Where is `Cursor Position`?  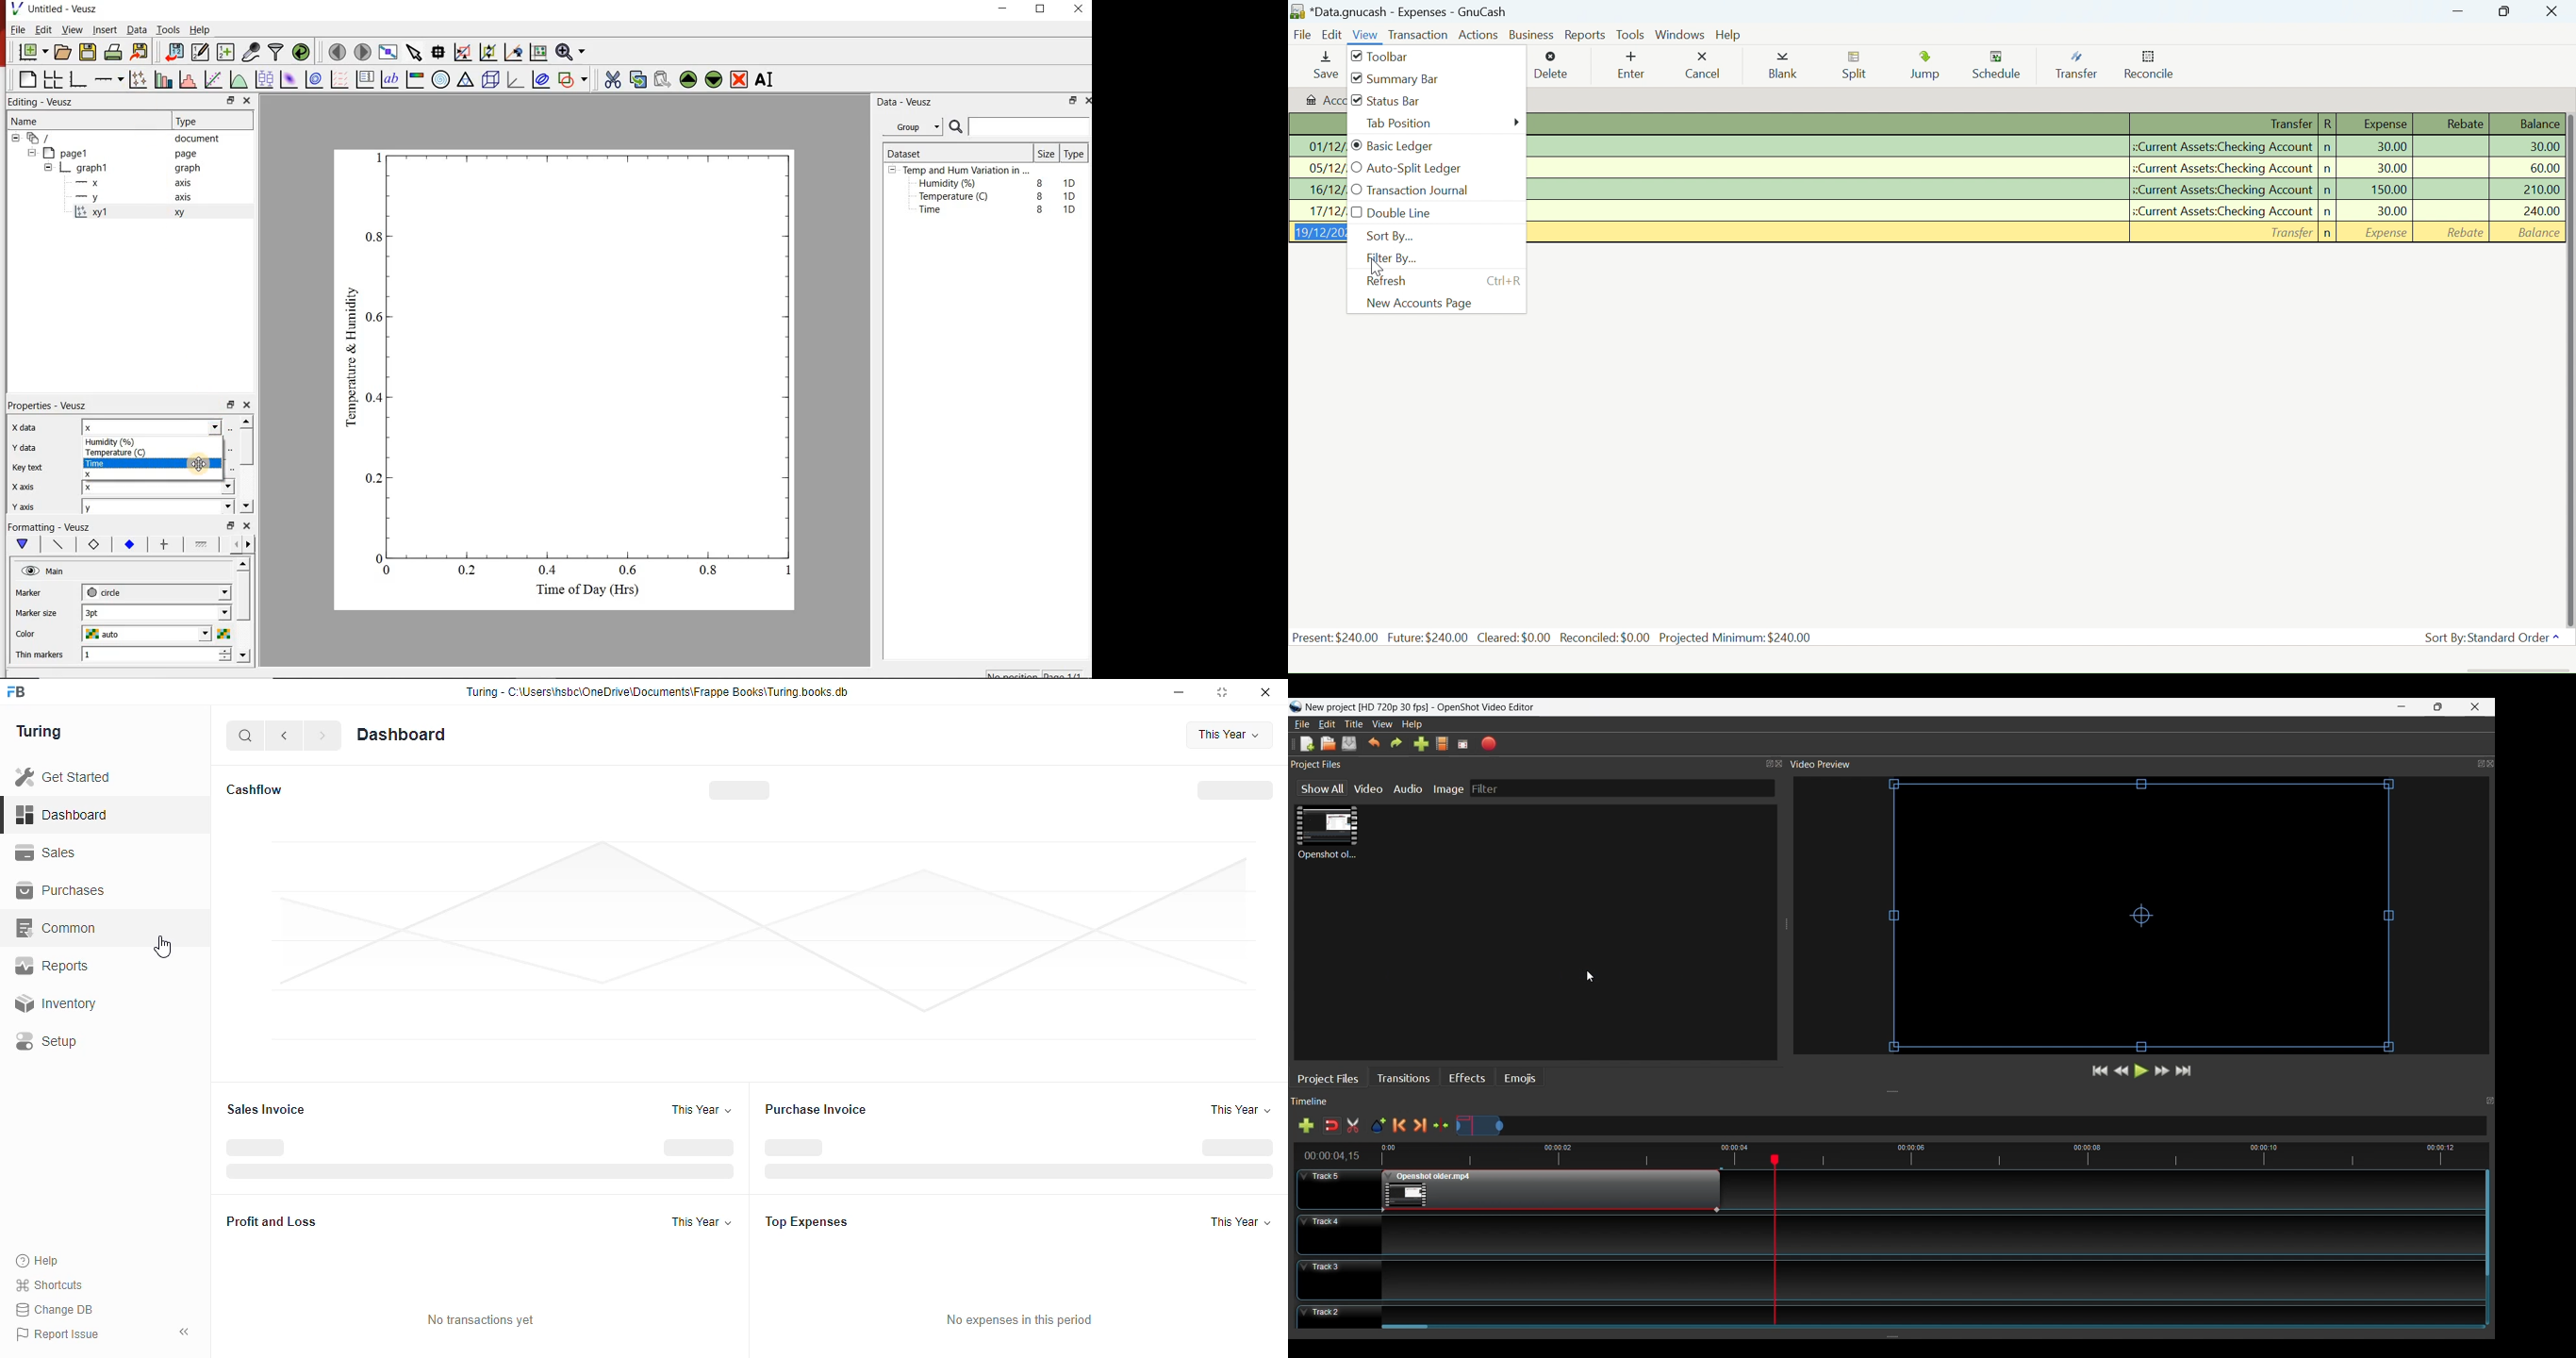 Cursor Position is located at coordinates (1377, 266).